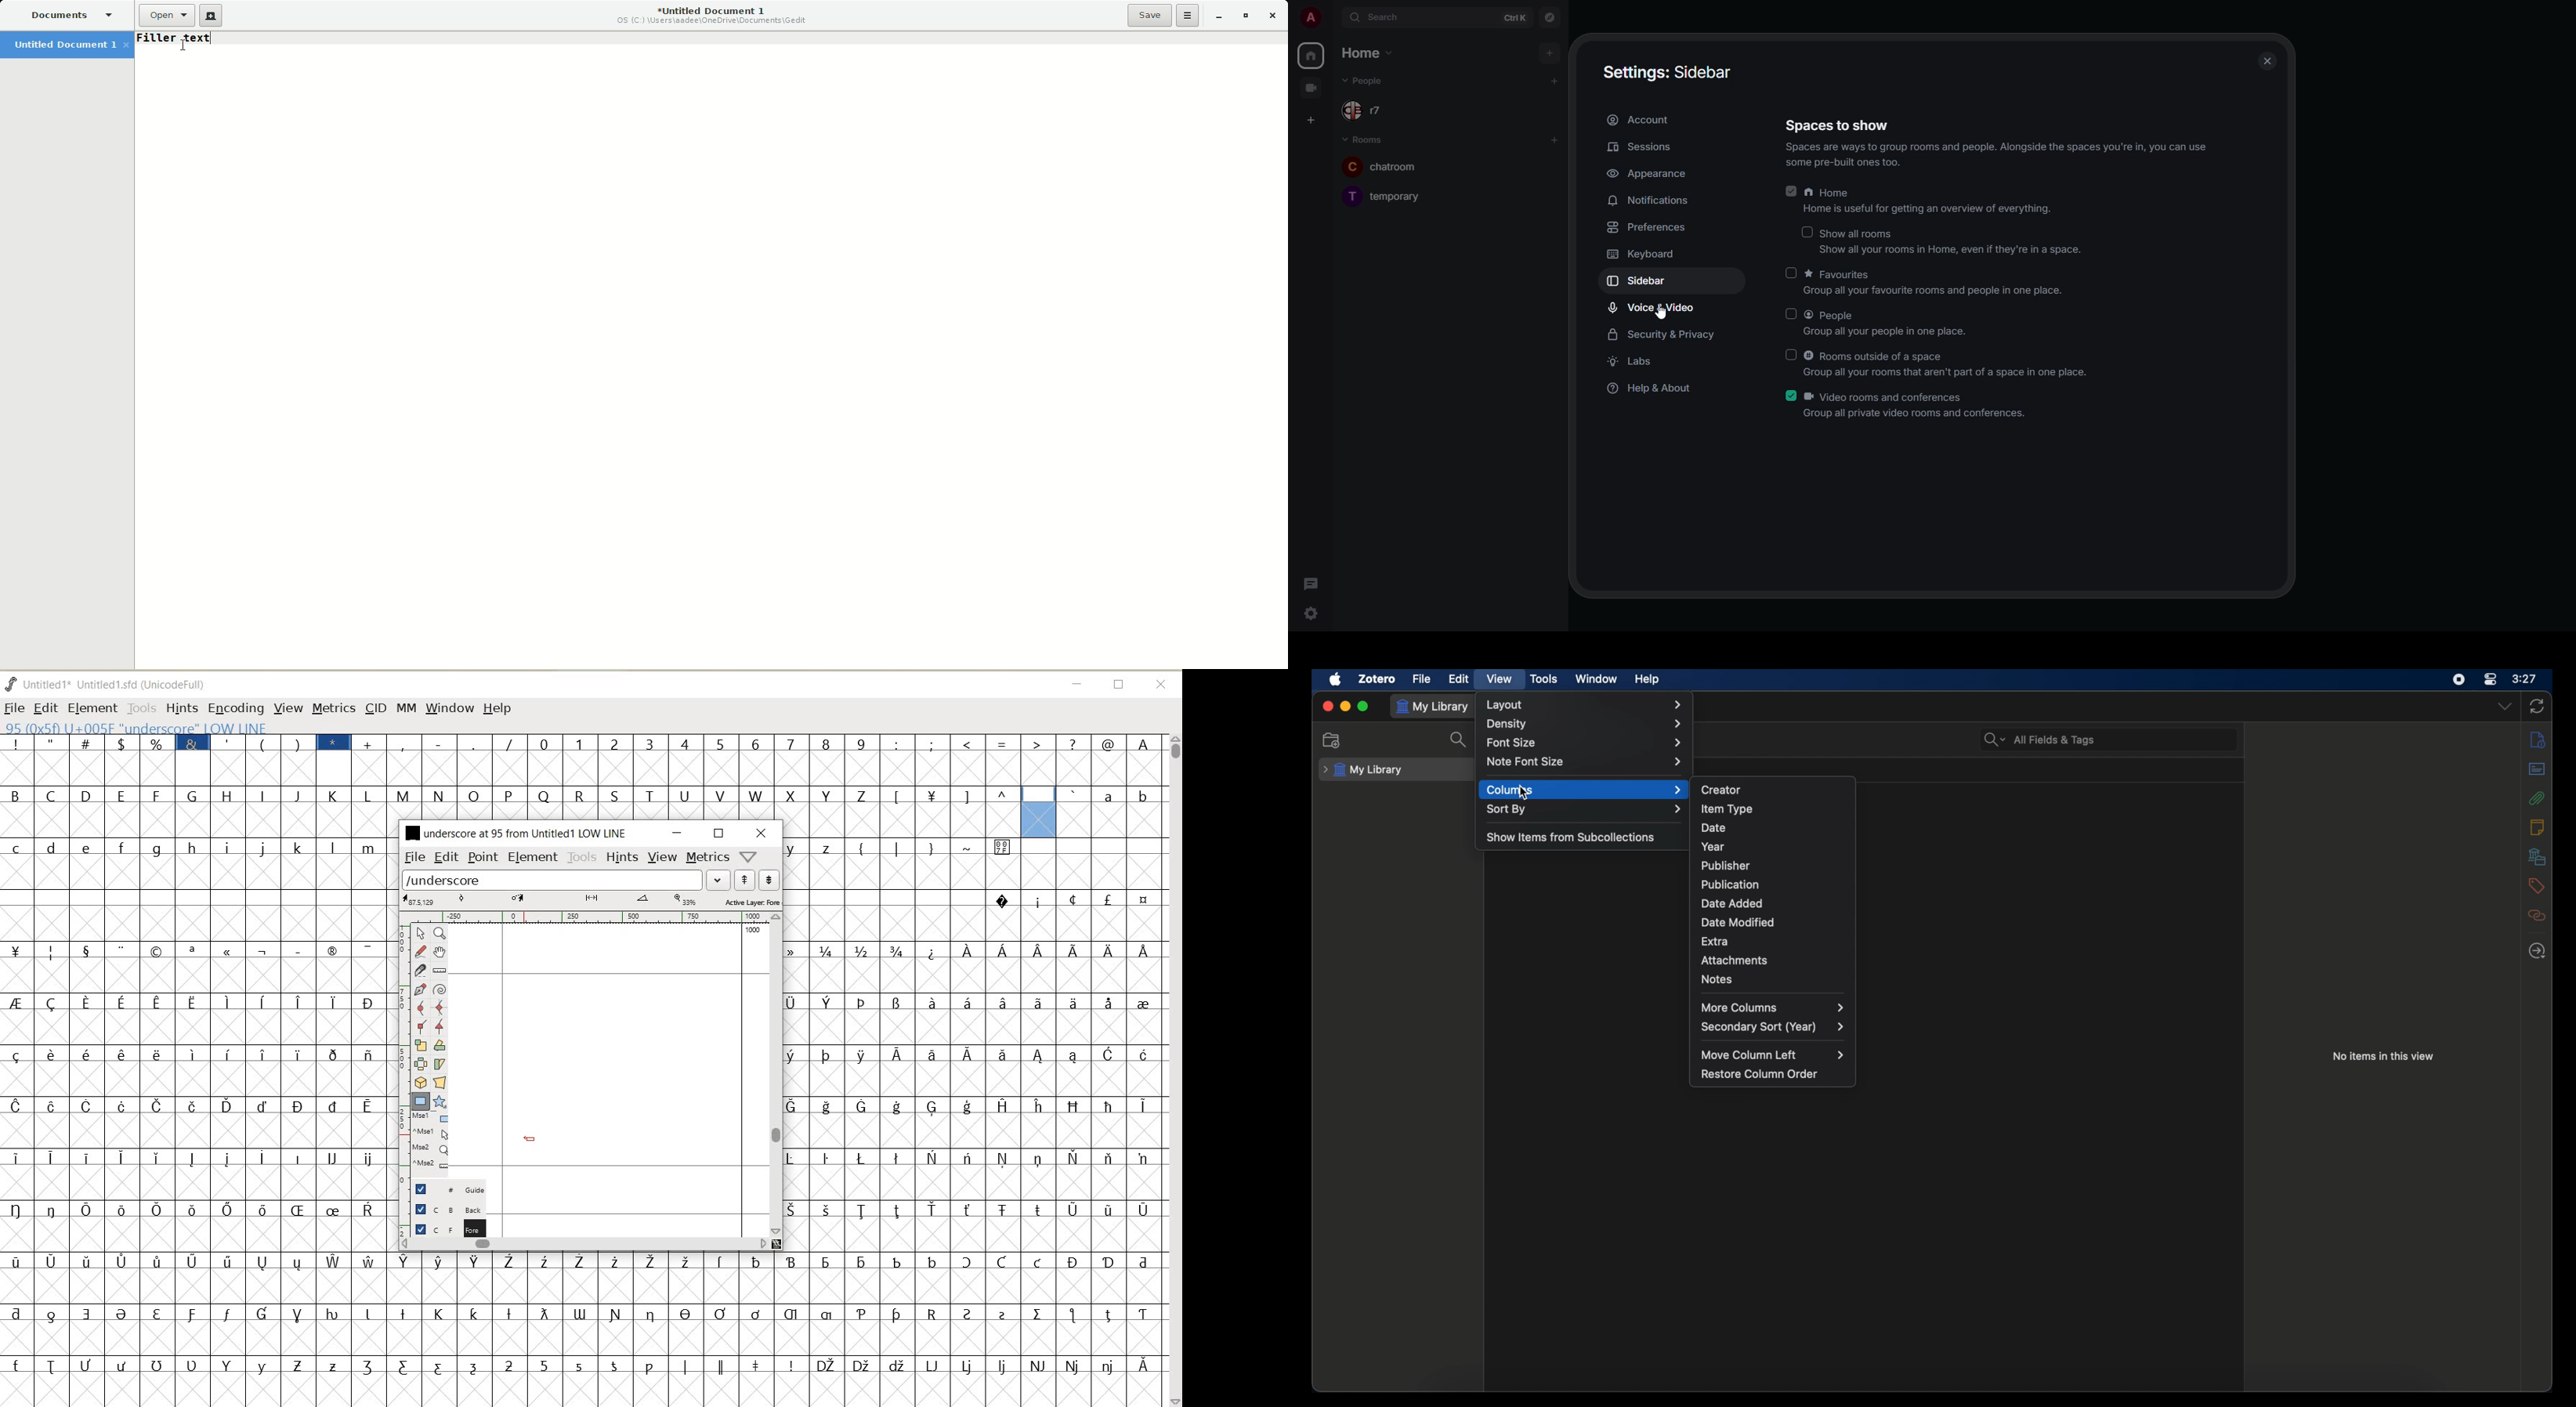 The width and height of the screenshot is (2576, 1428). I want to click on EDIT, so click(45, 709).